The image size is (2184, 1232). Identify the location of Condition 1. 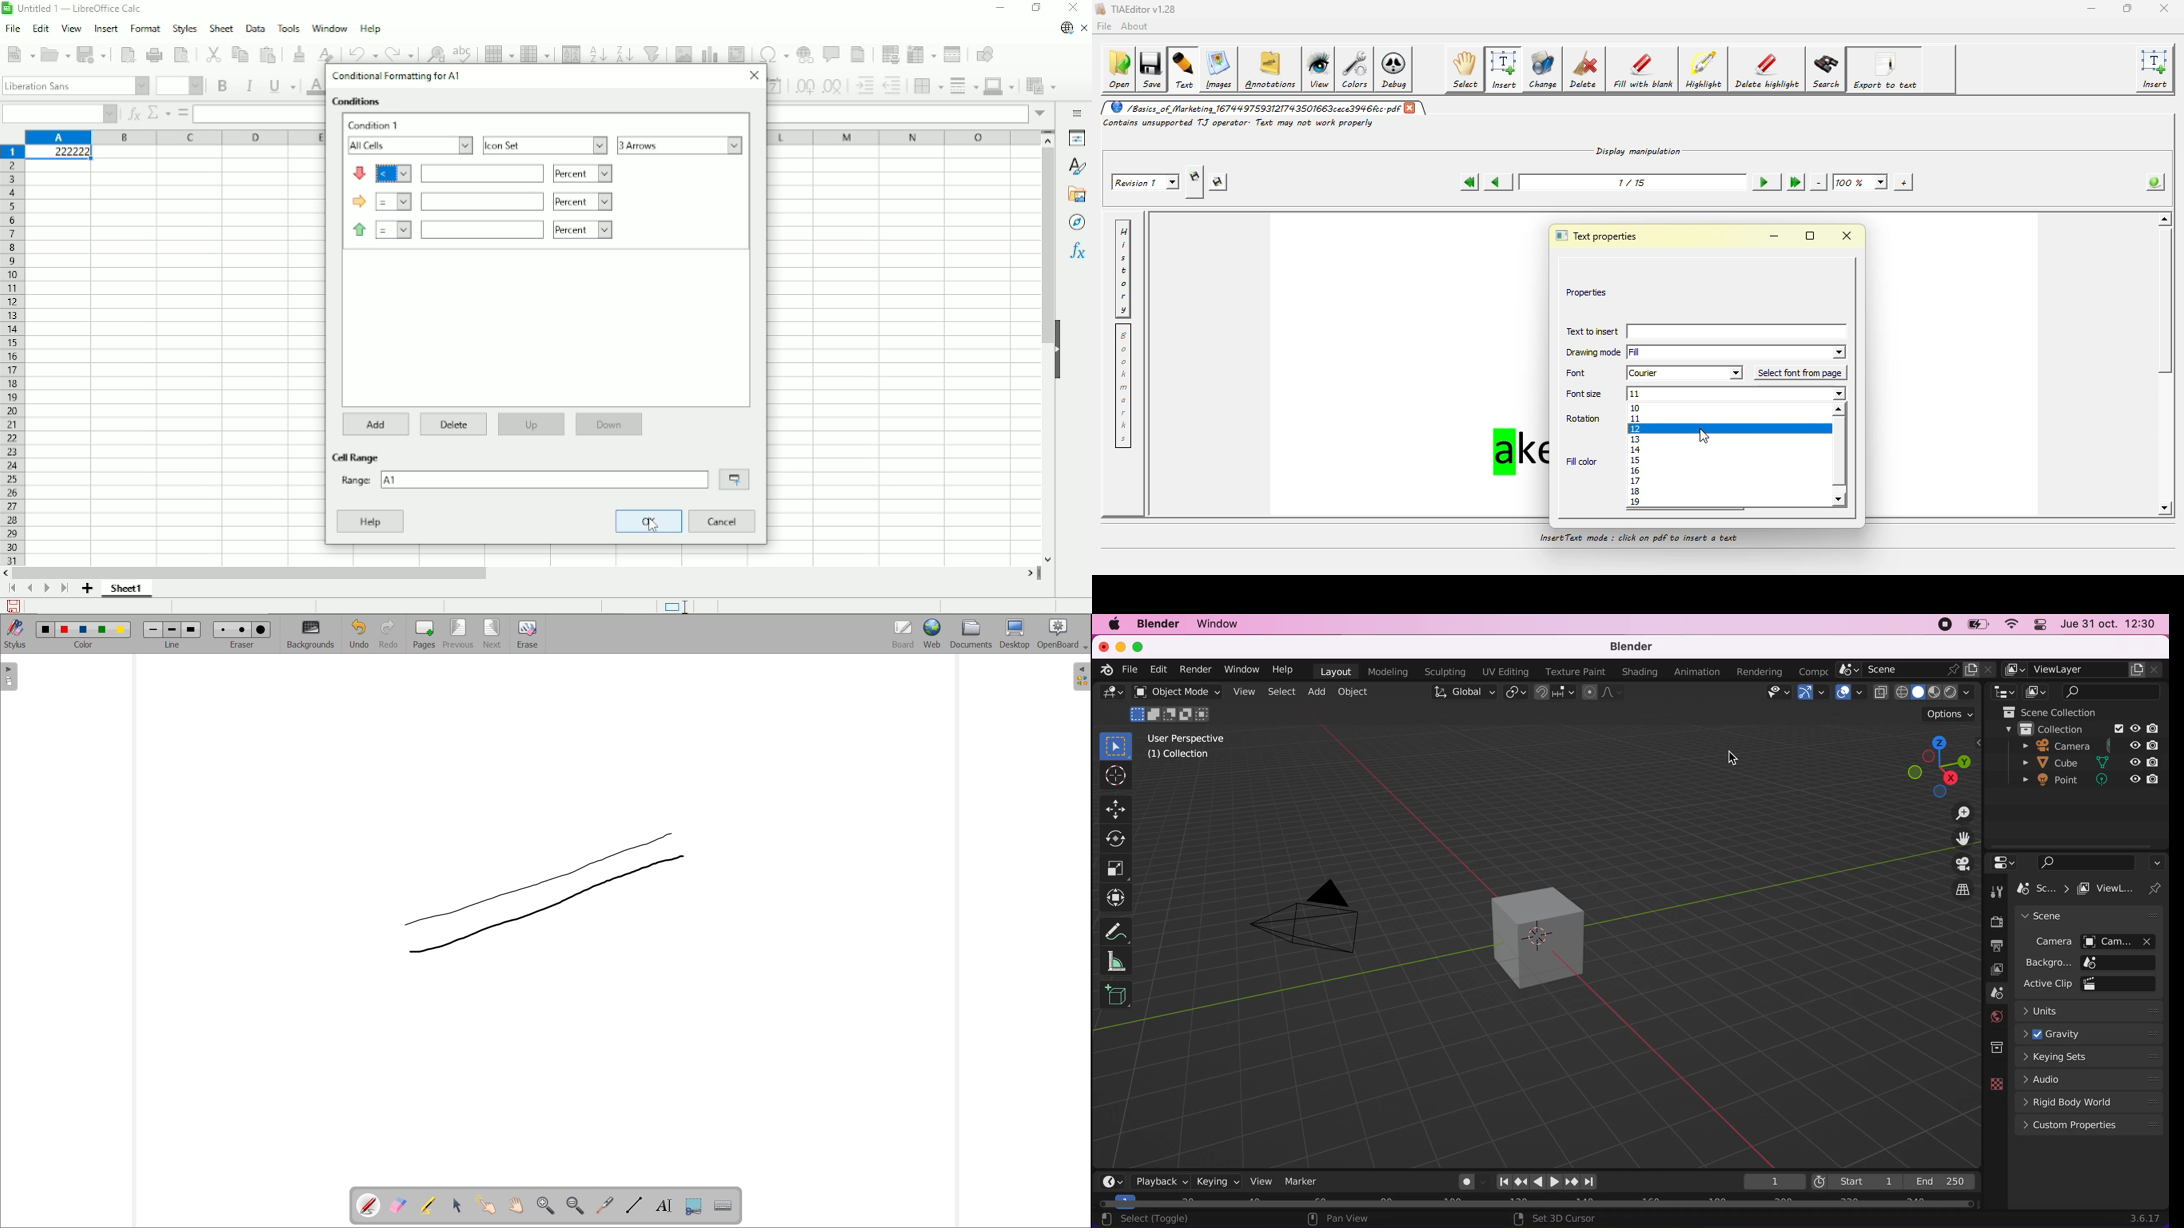
(376, 125).